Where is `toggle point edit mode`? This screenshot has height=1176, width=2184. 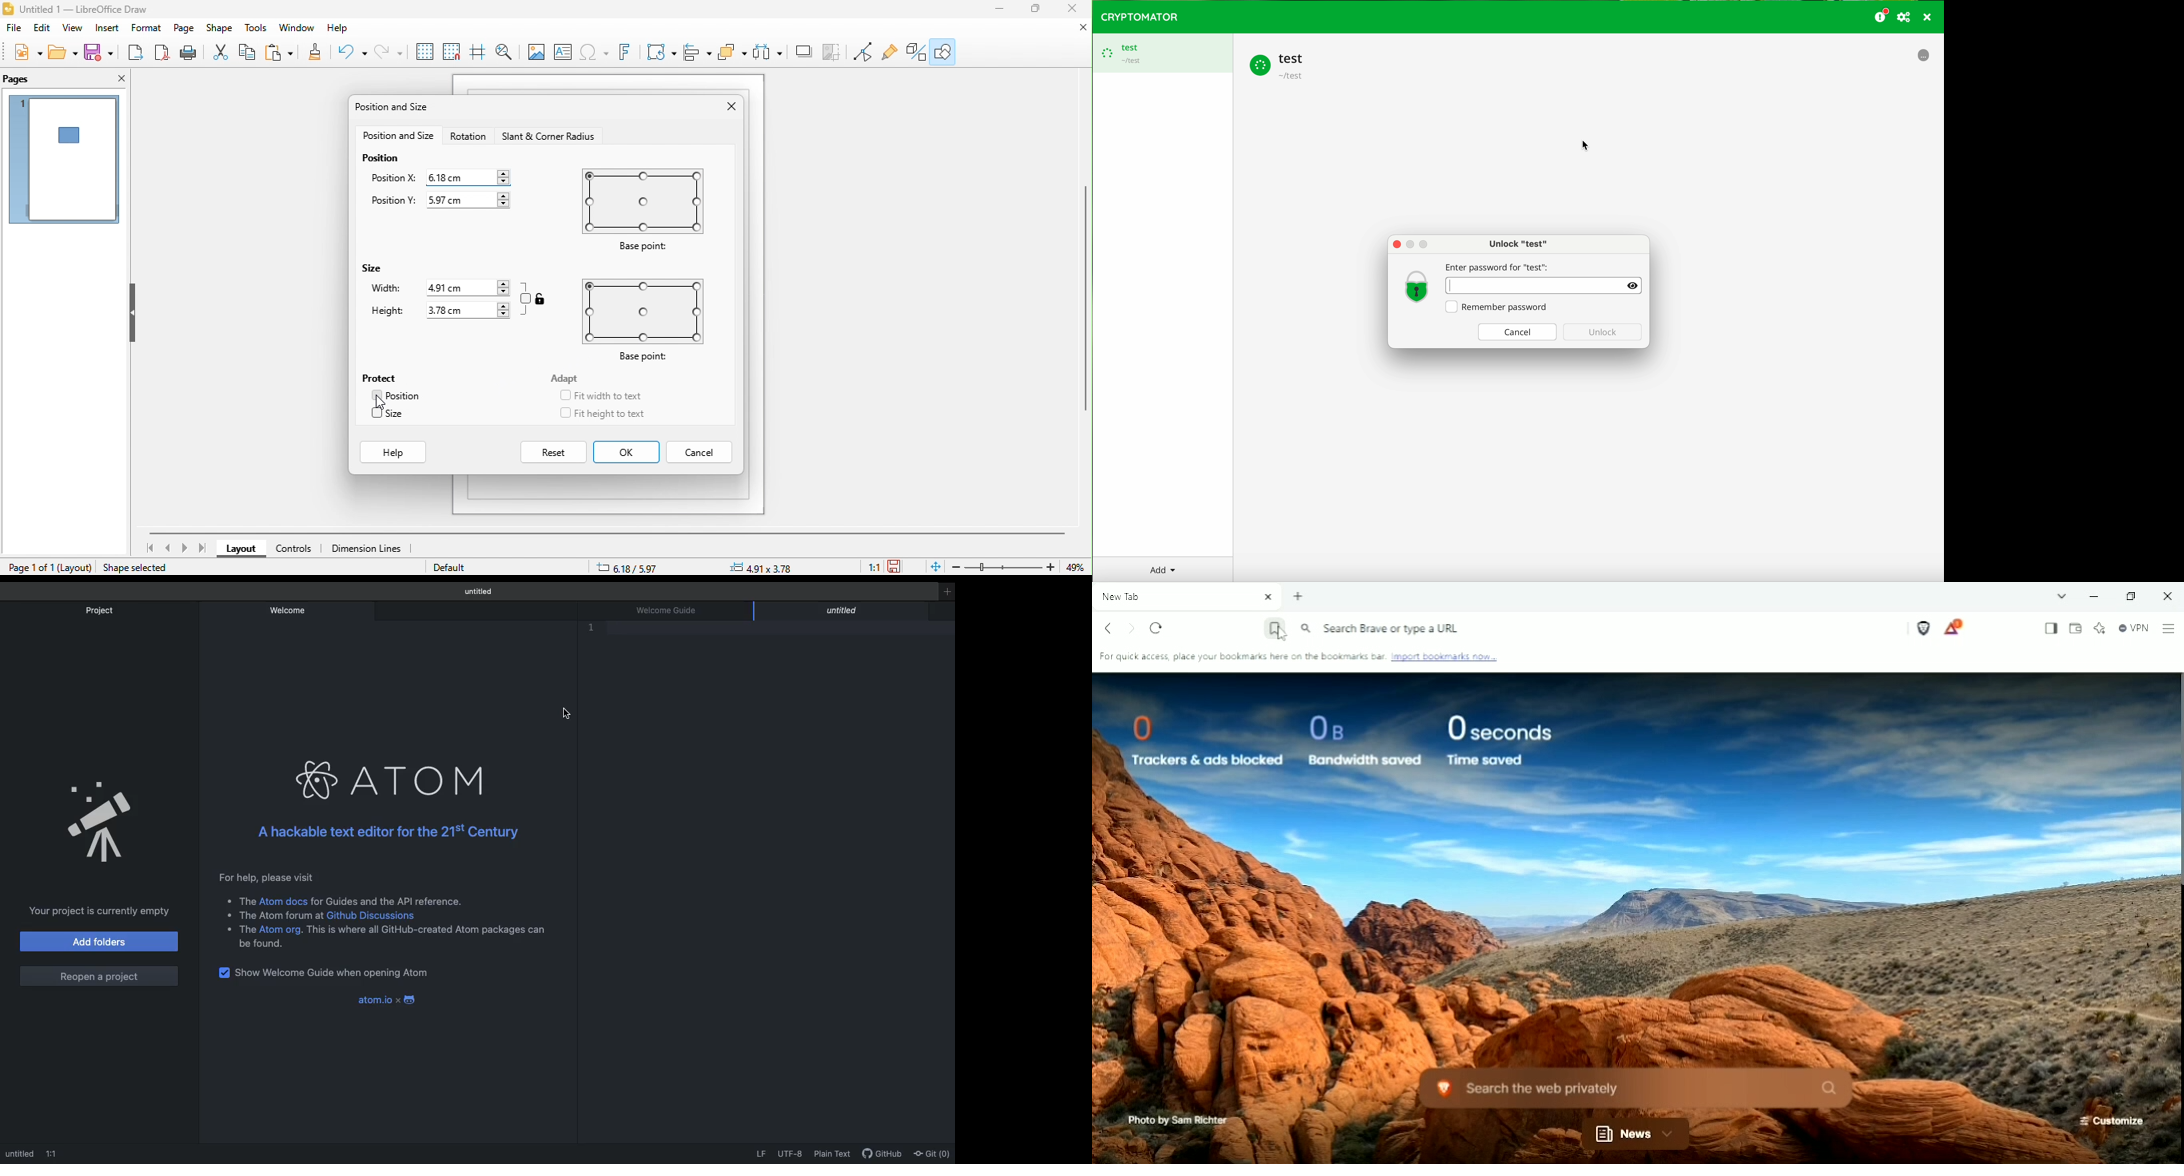 toggle point edit mode is located at coordinates (835, 53).